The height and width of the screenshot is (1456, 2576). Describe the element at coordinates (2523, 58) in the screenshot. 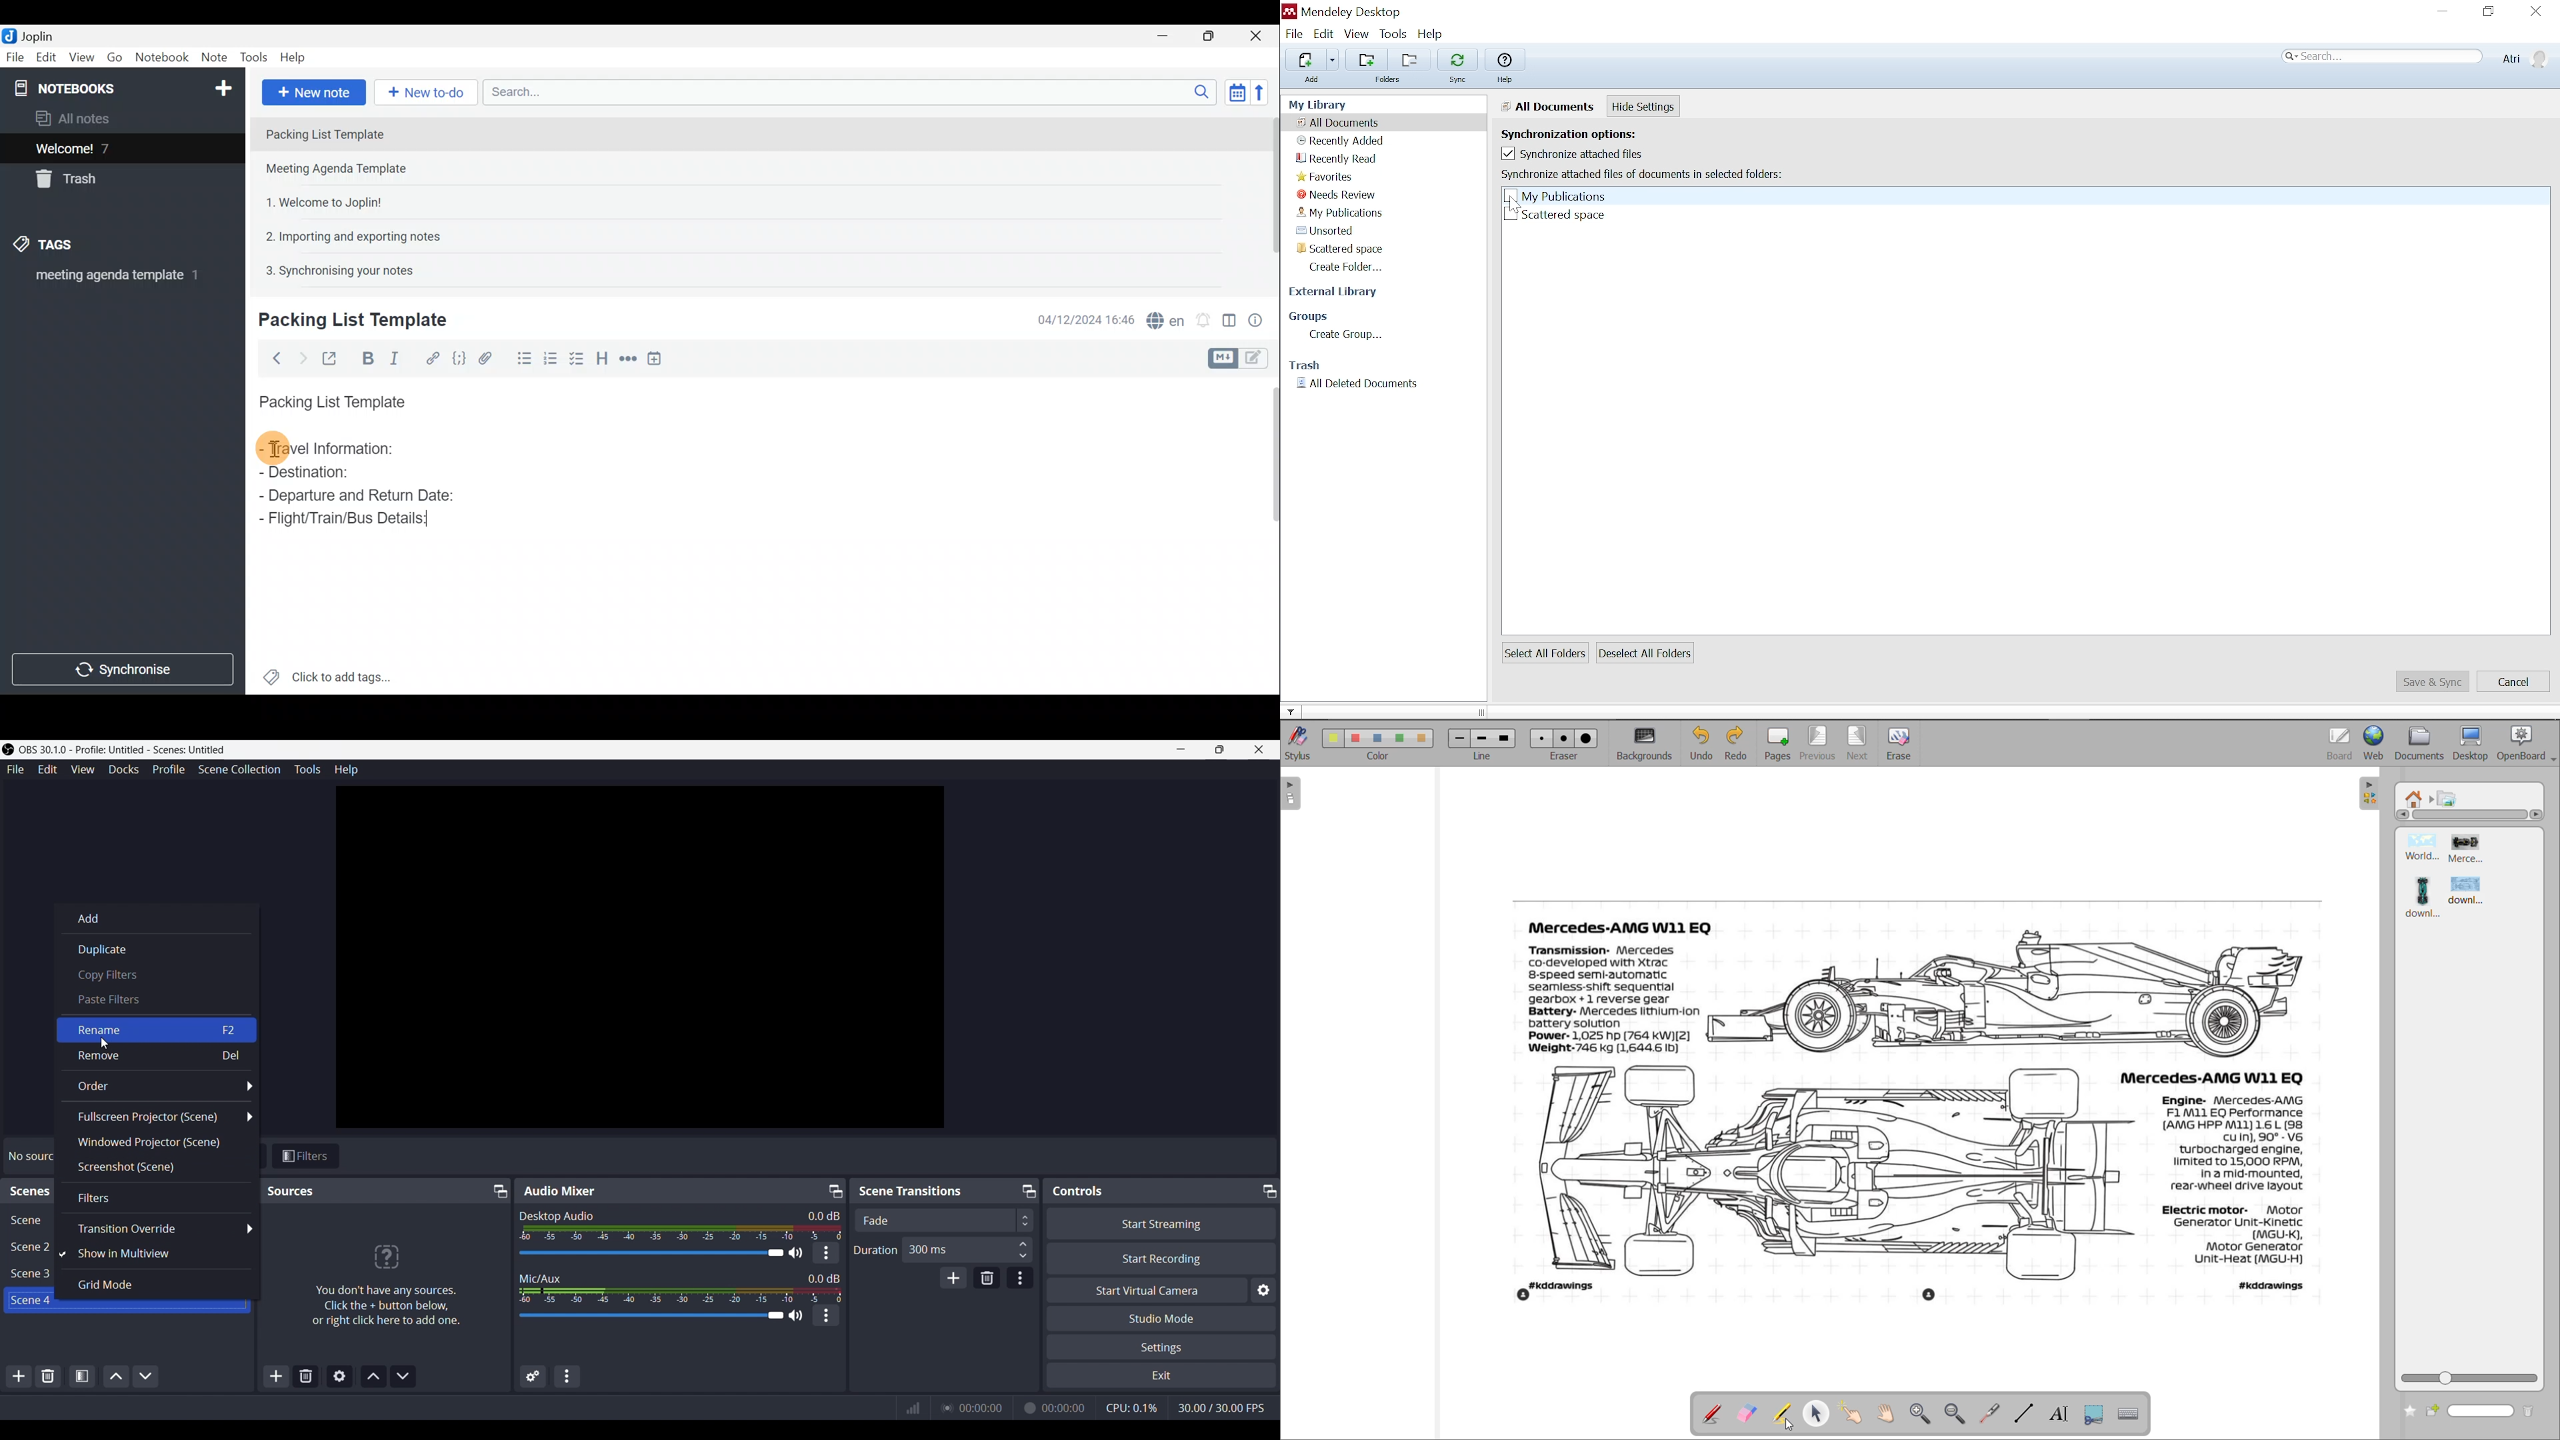

I see `Profile` at that location.